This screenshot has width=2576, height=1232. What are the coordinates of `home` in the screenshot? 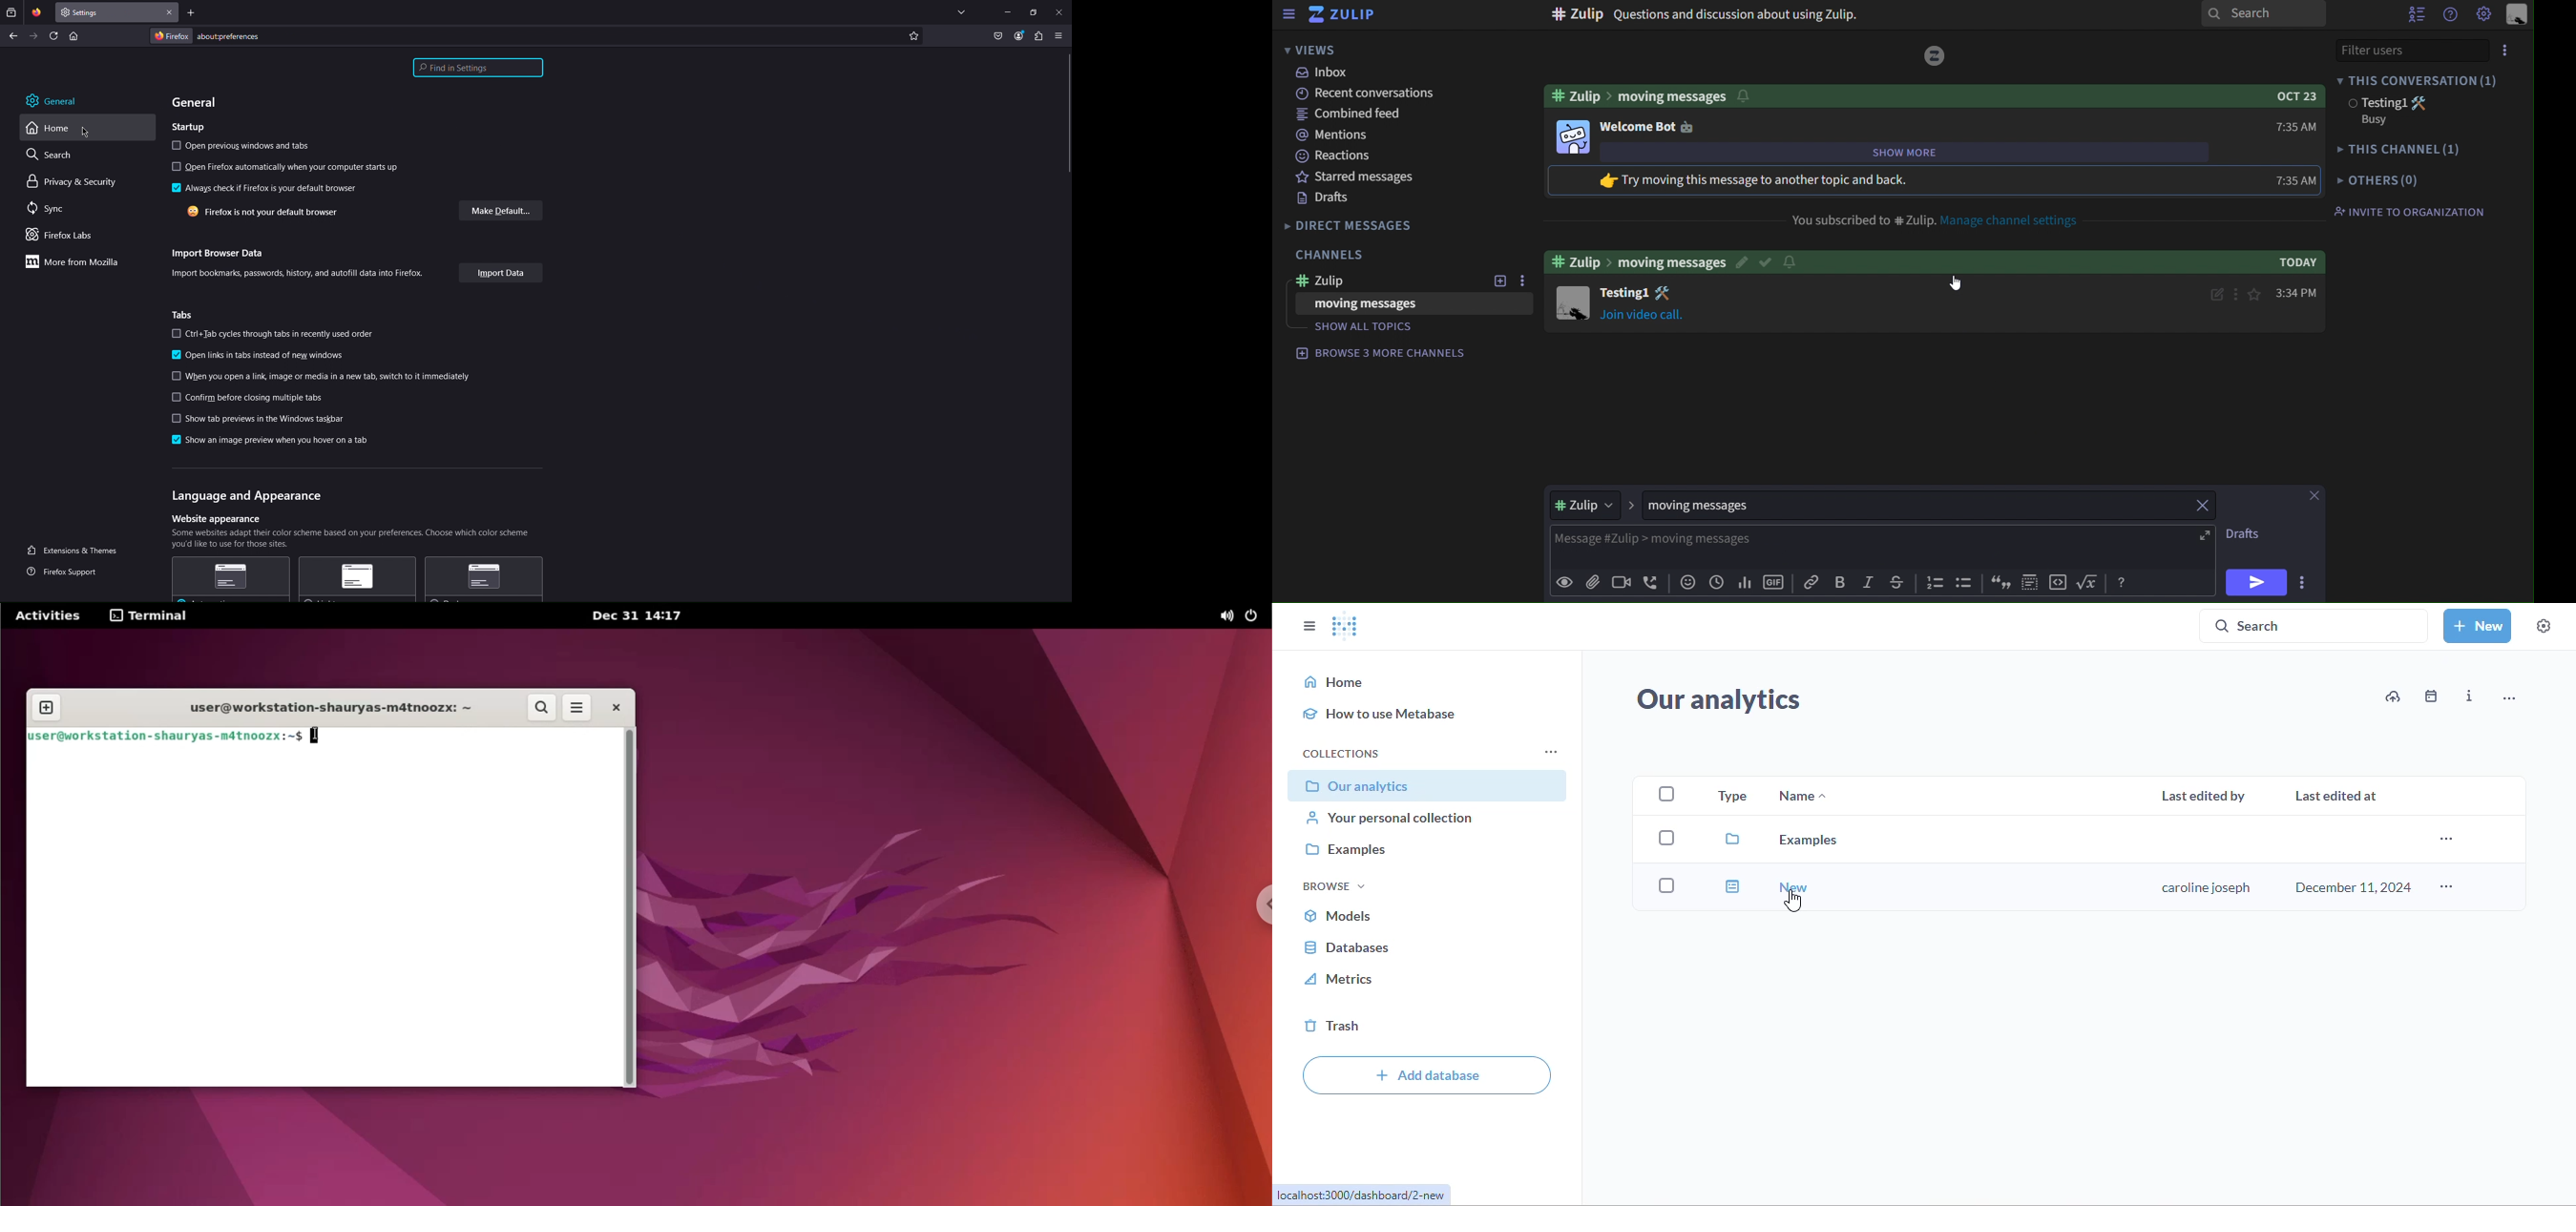 It's located at (1333, 682).